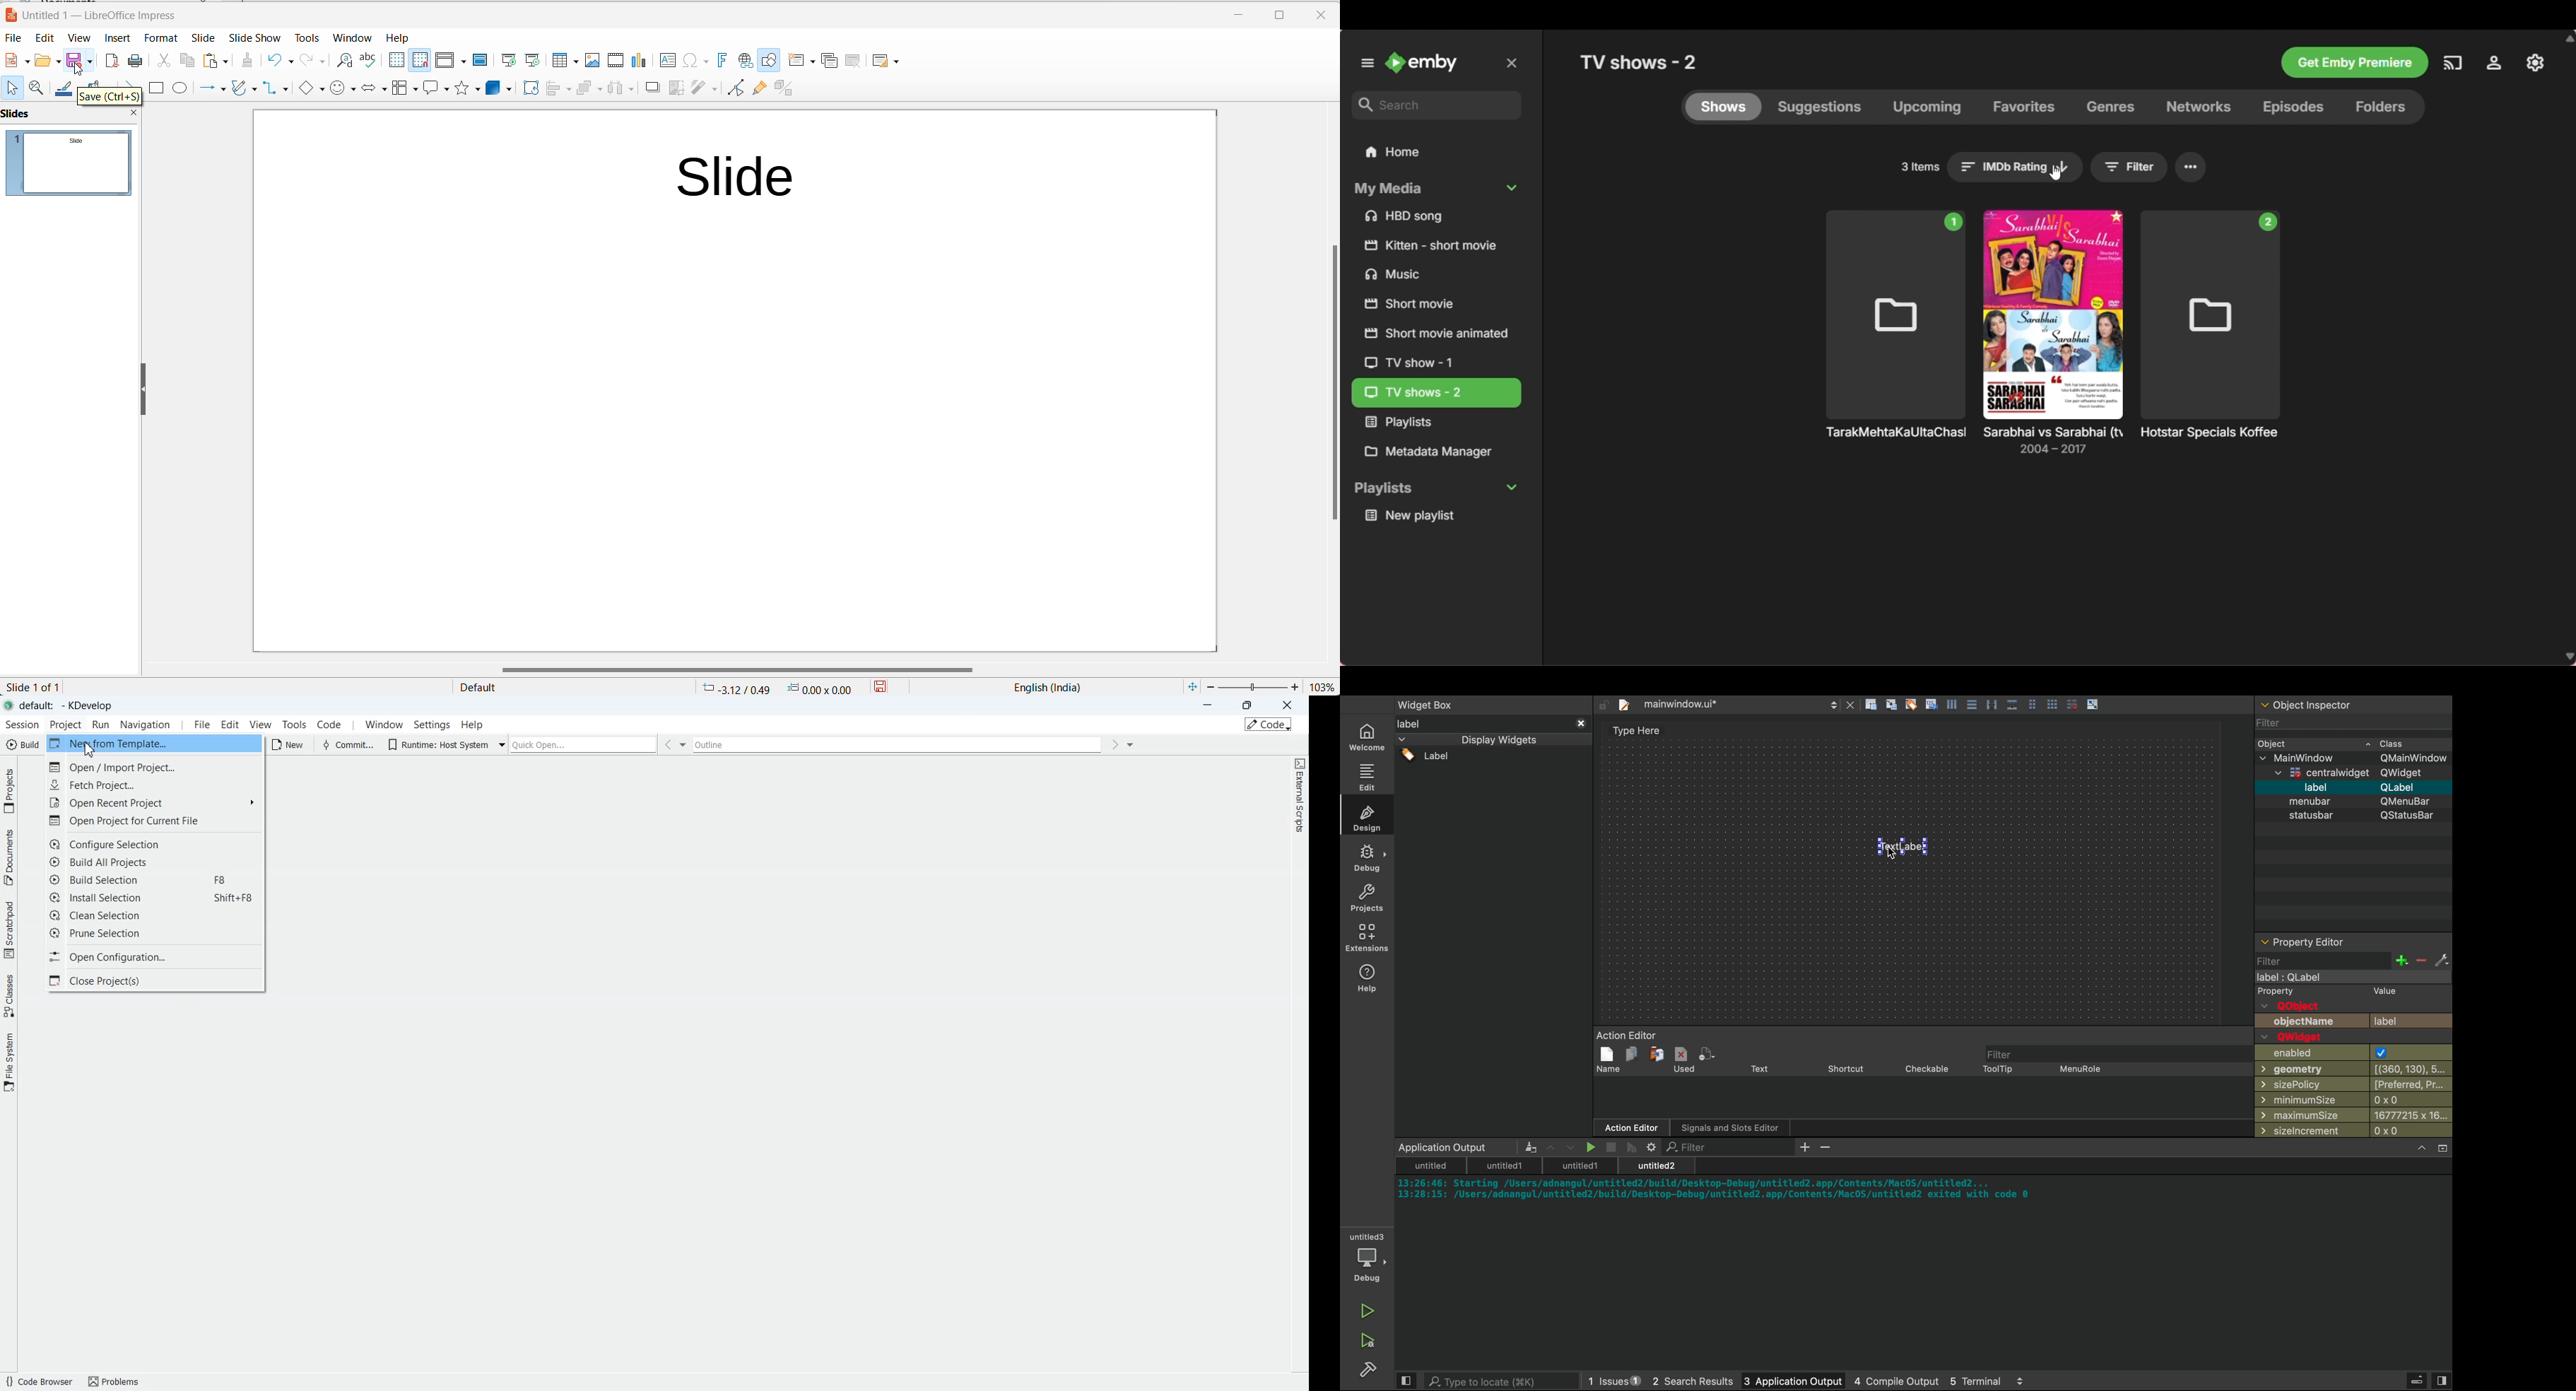 Image resolution: width=2576 pixels, height=1400 pixels. I want to click on Networks, so click(2198, 107).